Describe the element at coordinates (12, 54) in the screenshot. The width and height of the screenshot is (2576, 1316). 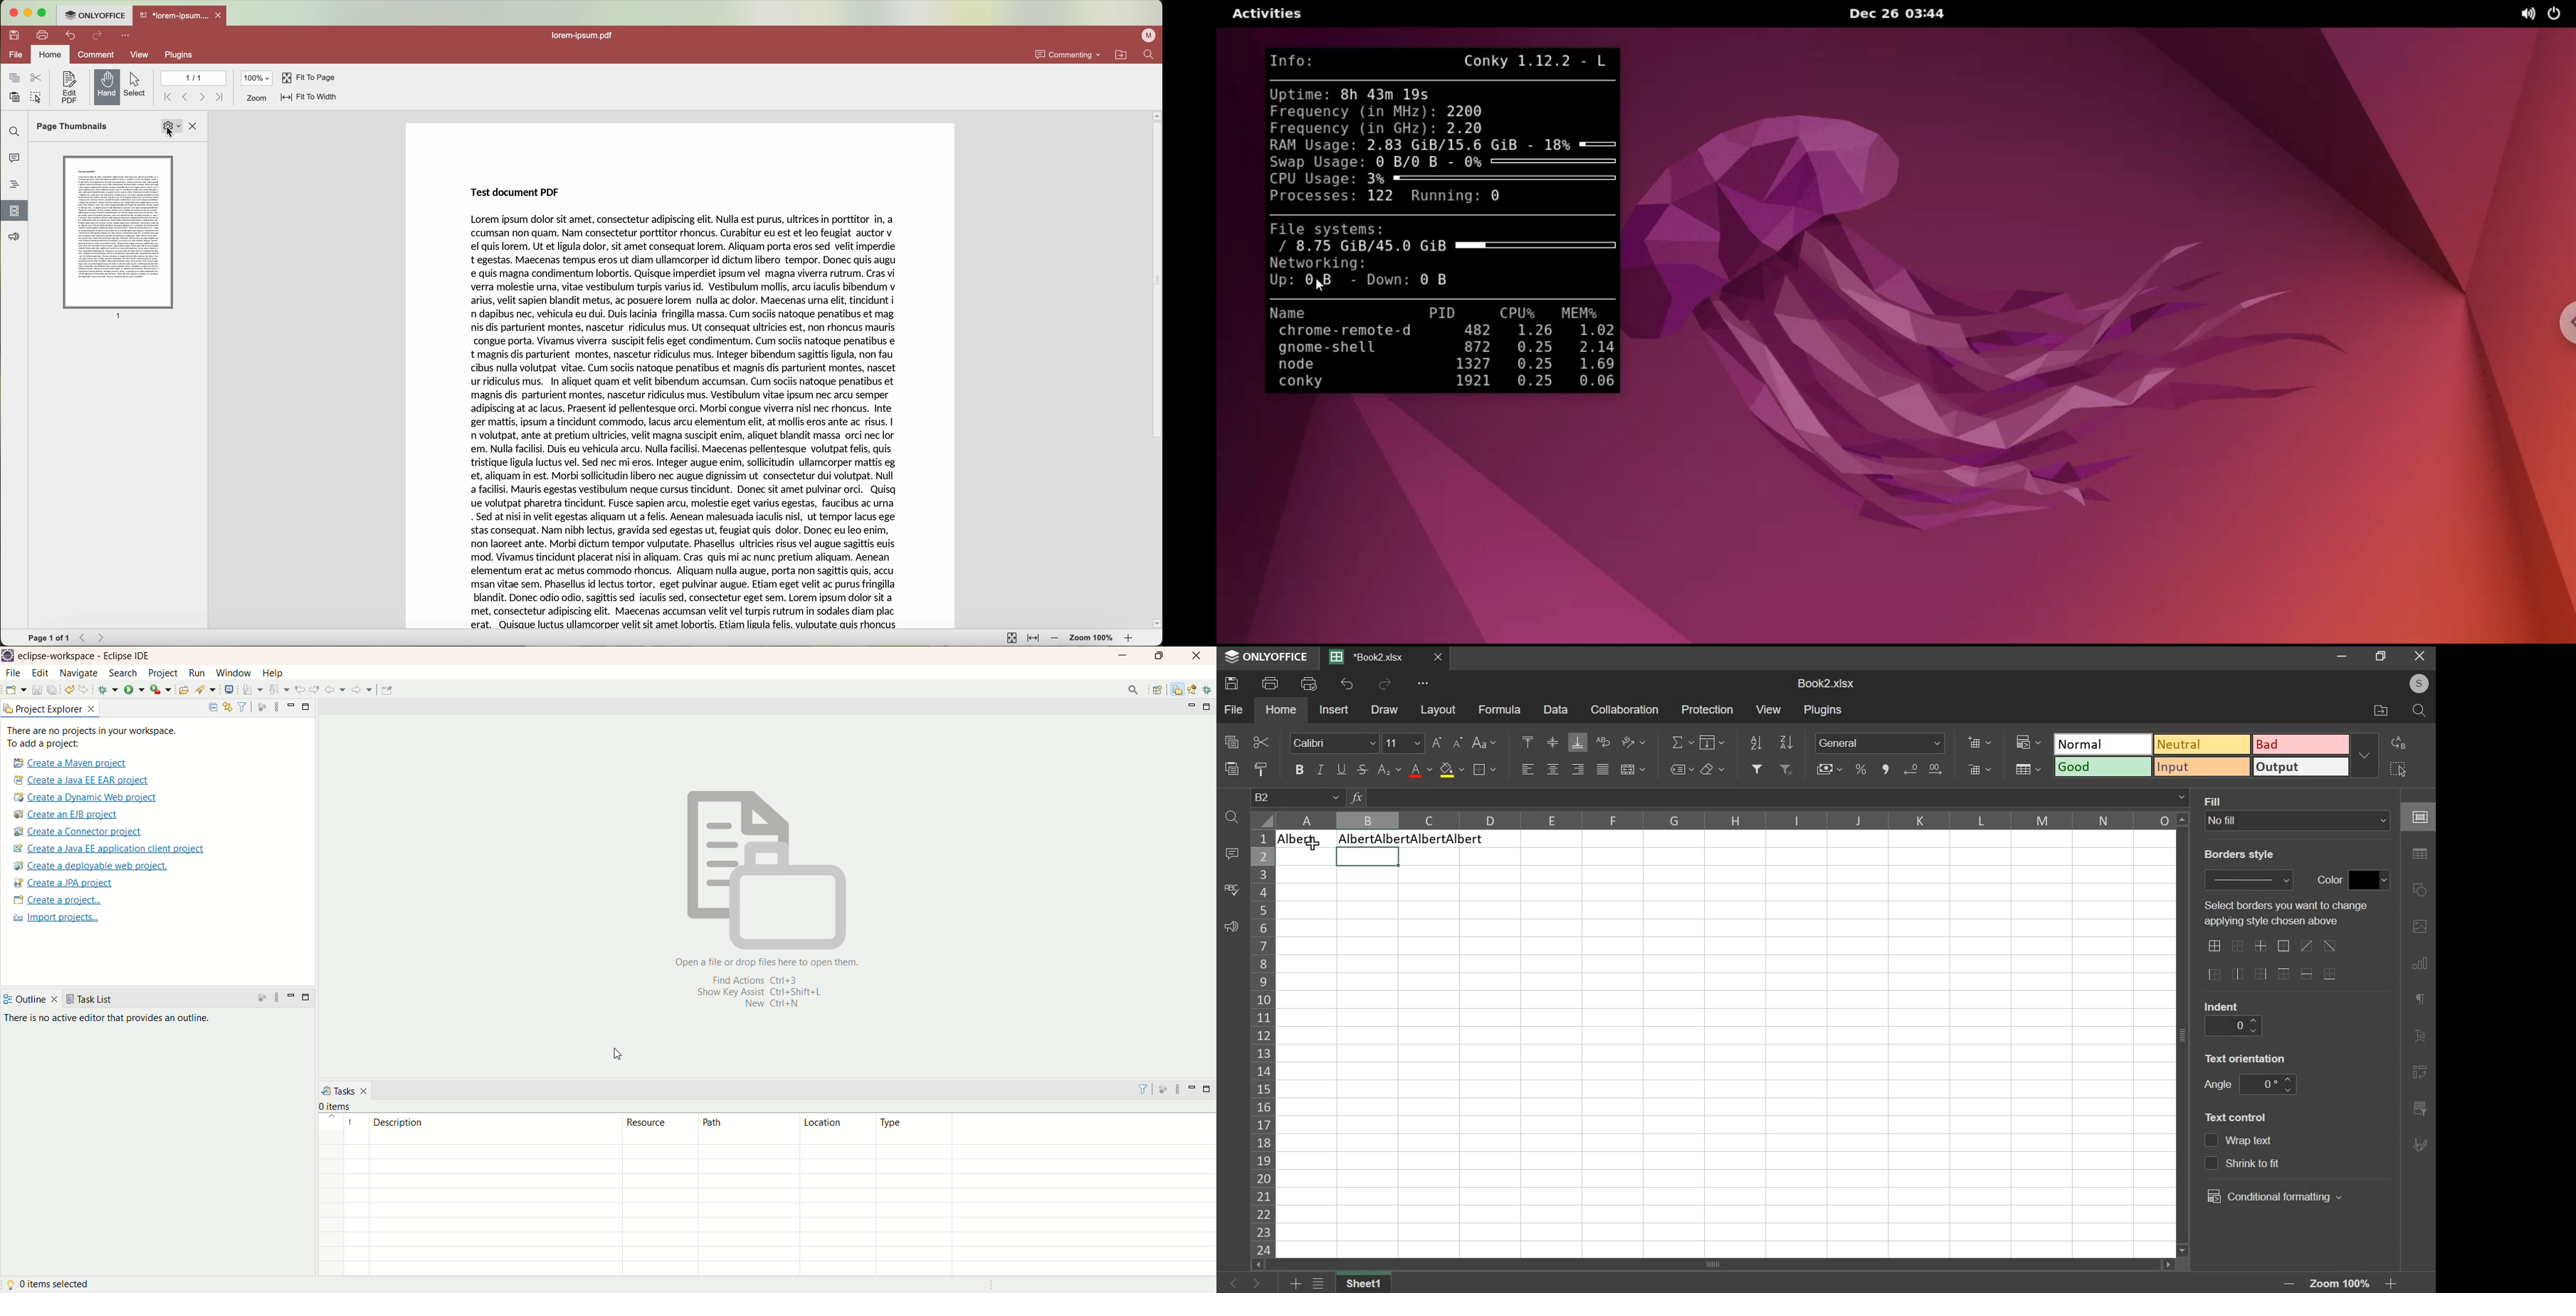
I see `file` at that location.